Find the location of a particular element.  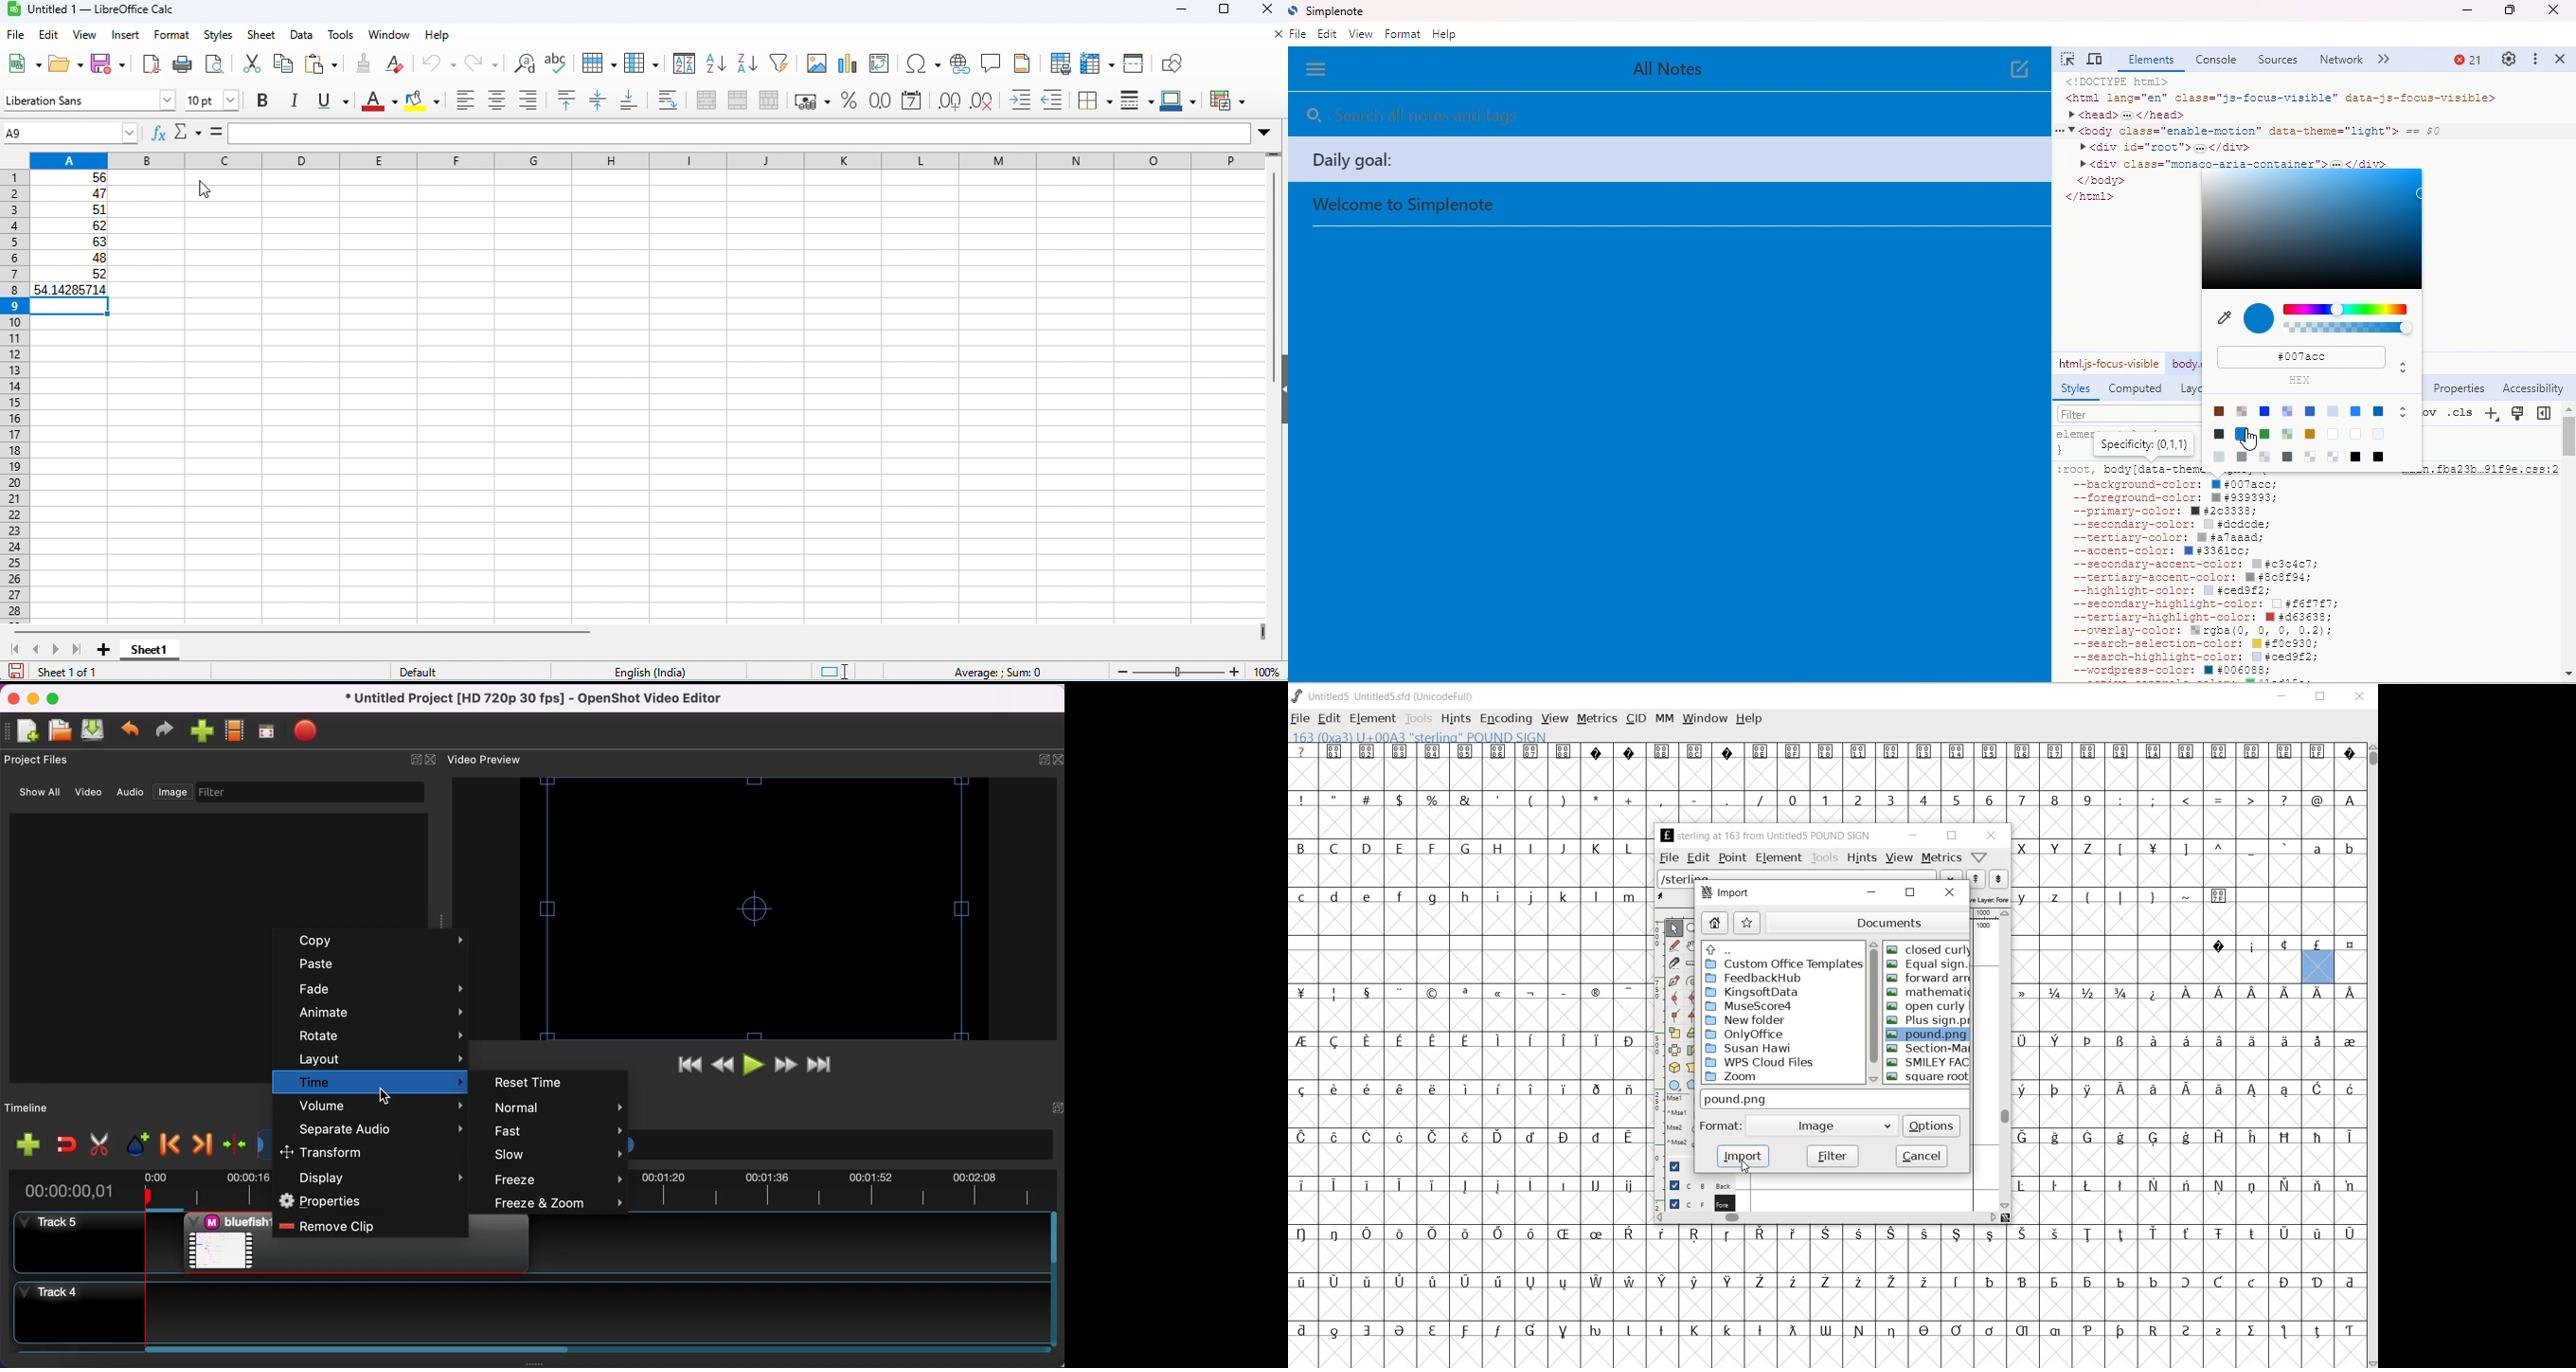

html-js-focus-visible is located at coordinates (2108, 363).